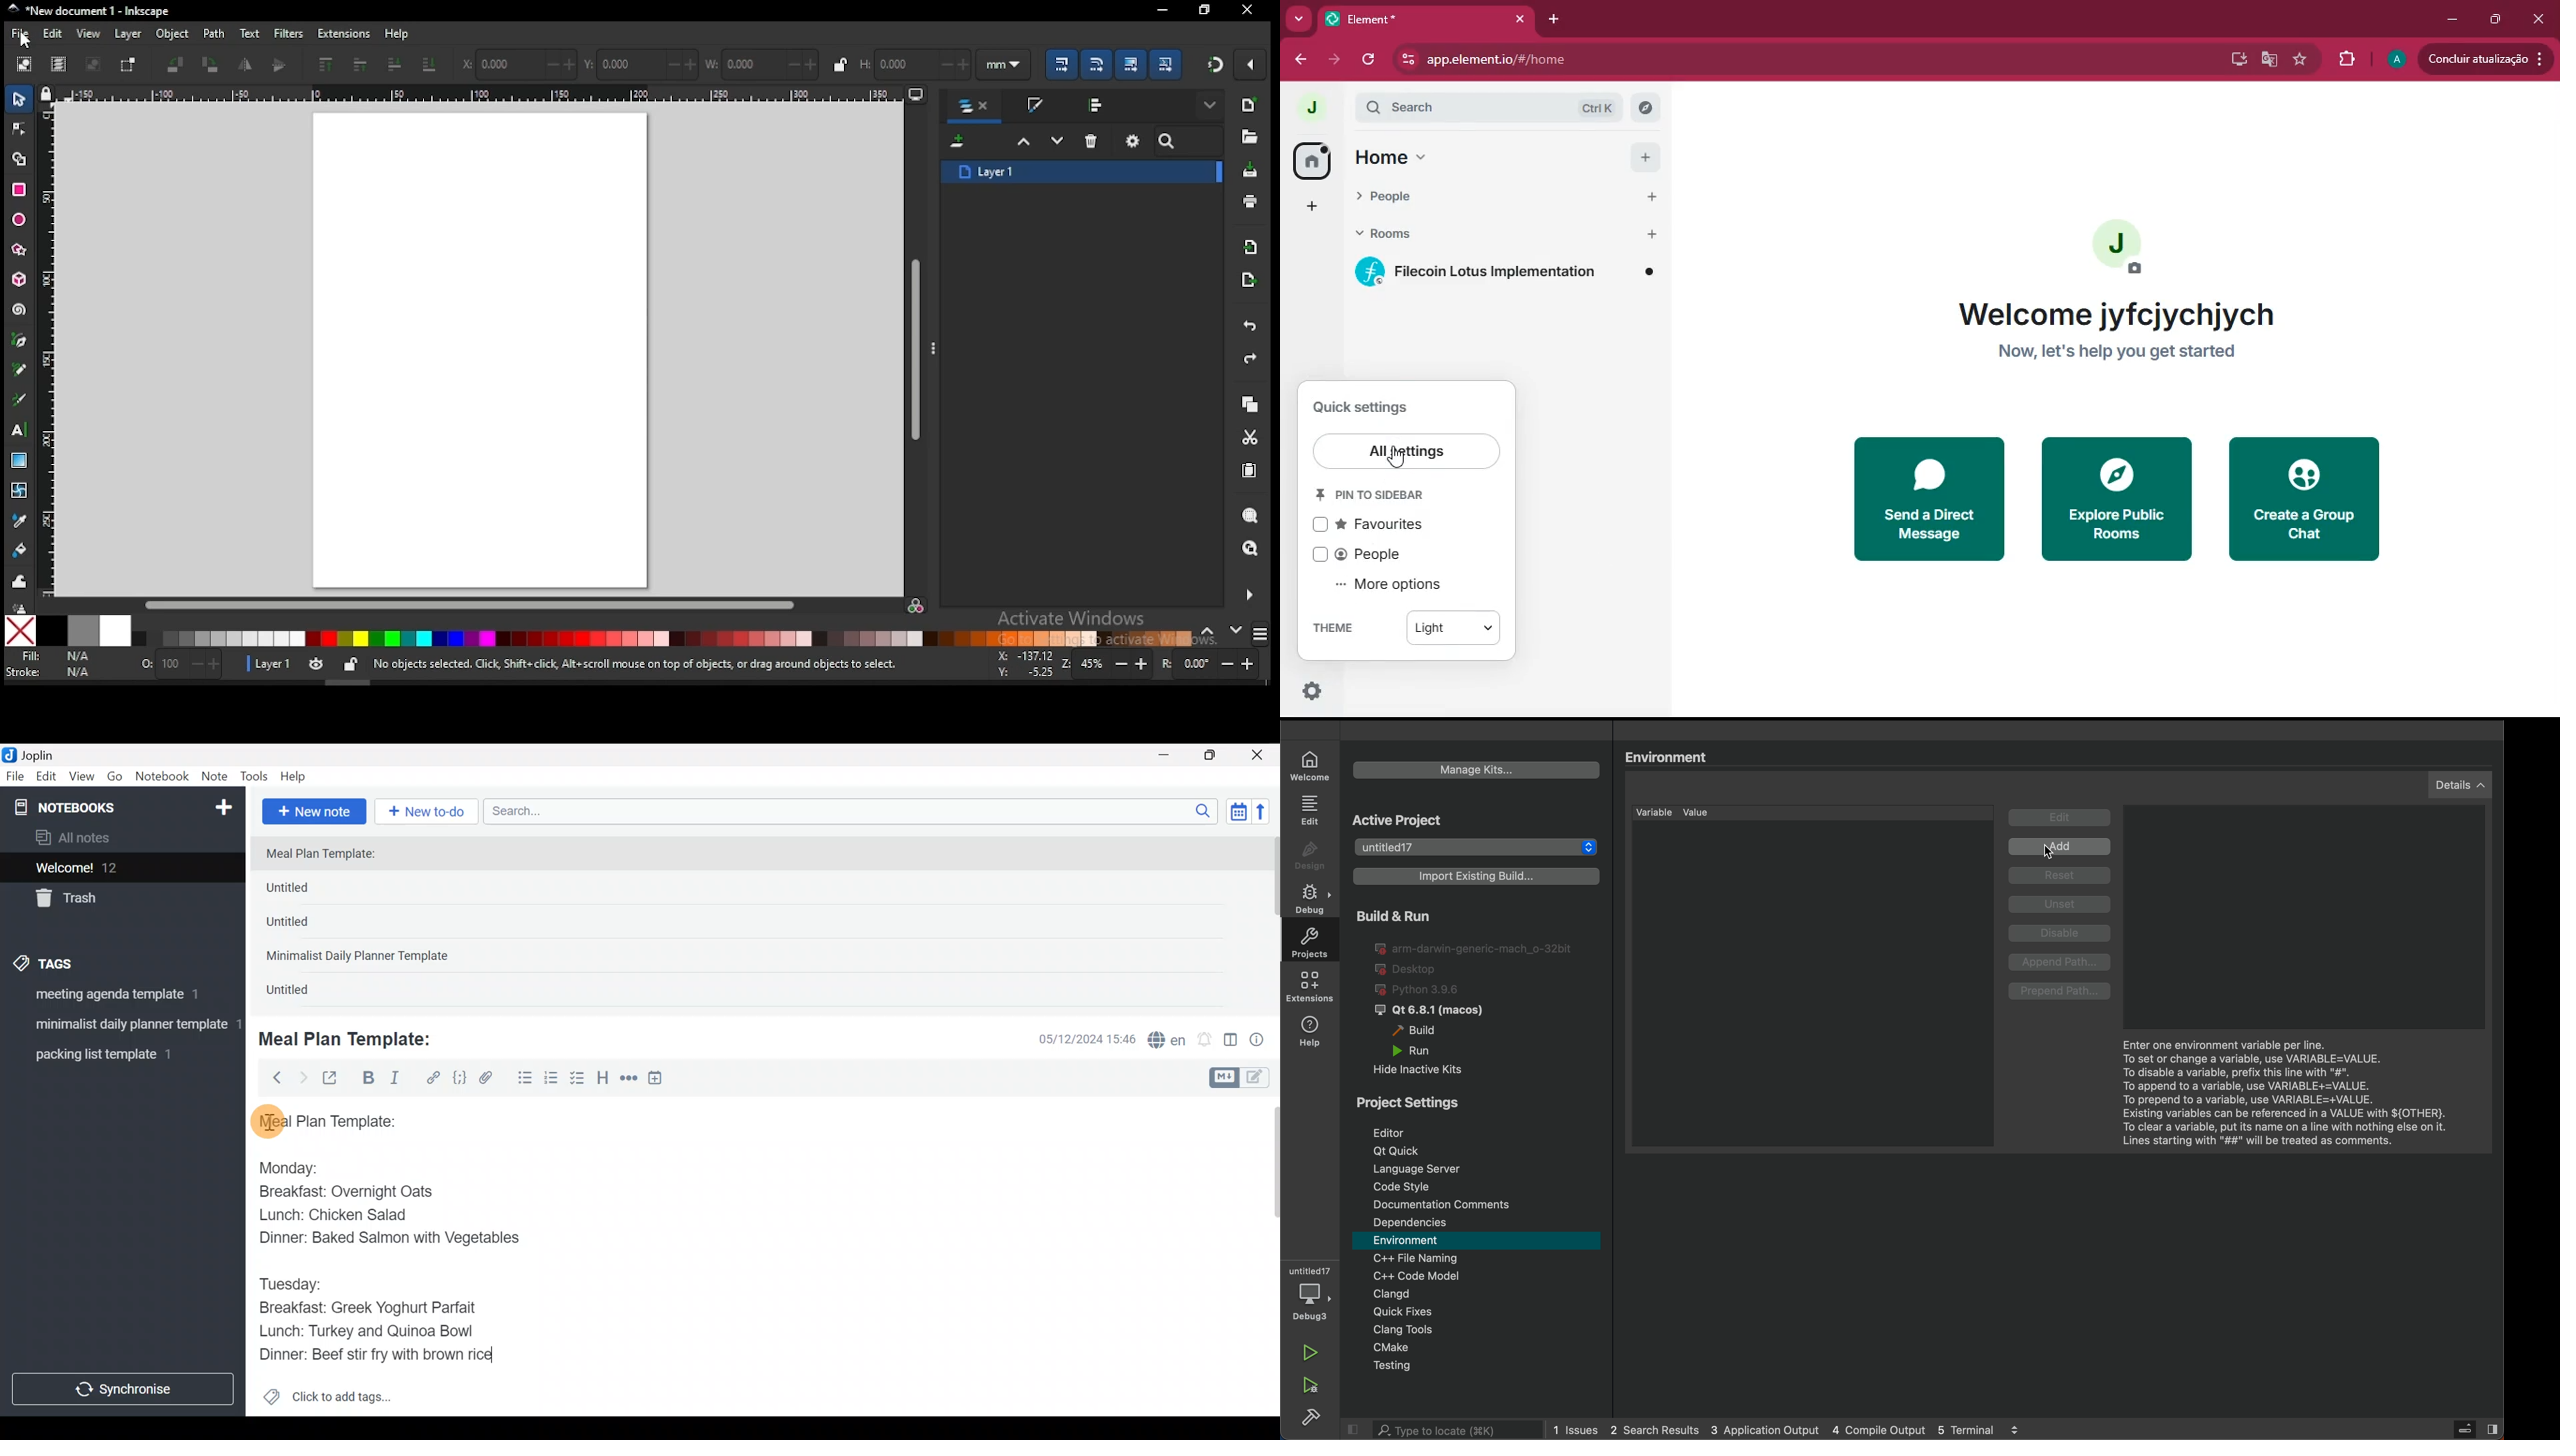  What do you see at coordinates (517, 1357) in the screenshot?
I see `text Cursor` at bounding box center [517, 1357].